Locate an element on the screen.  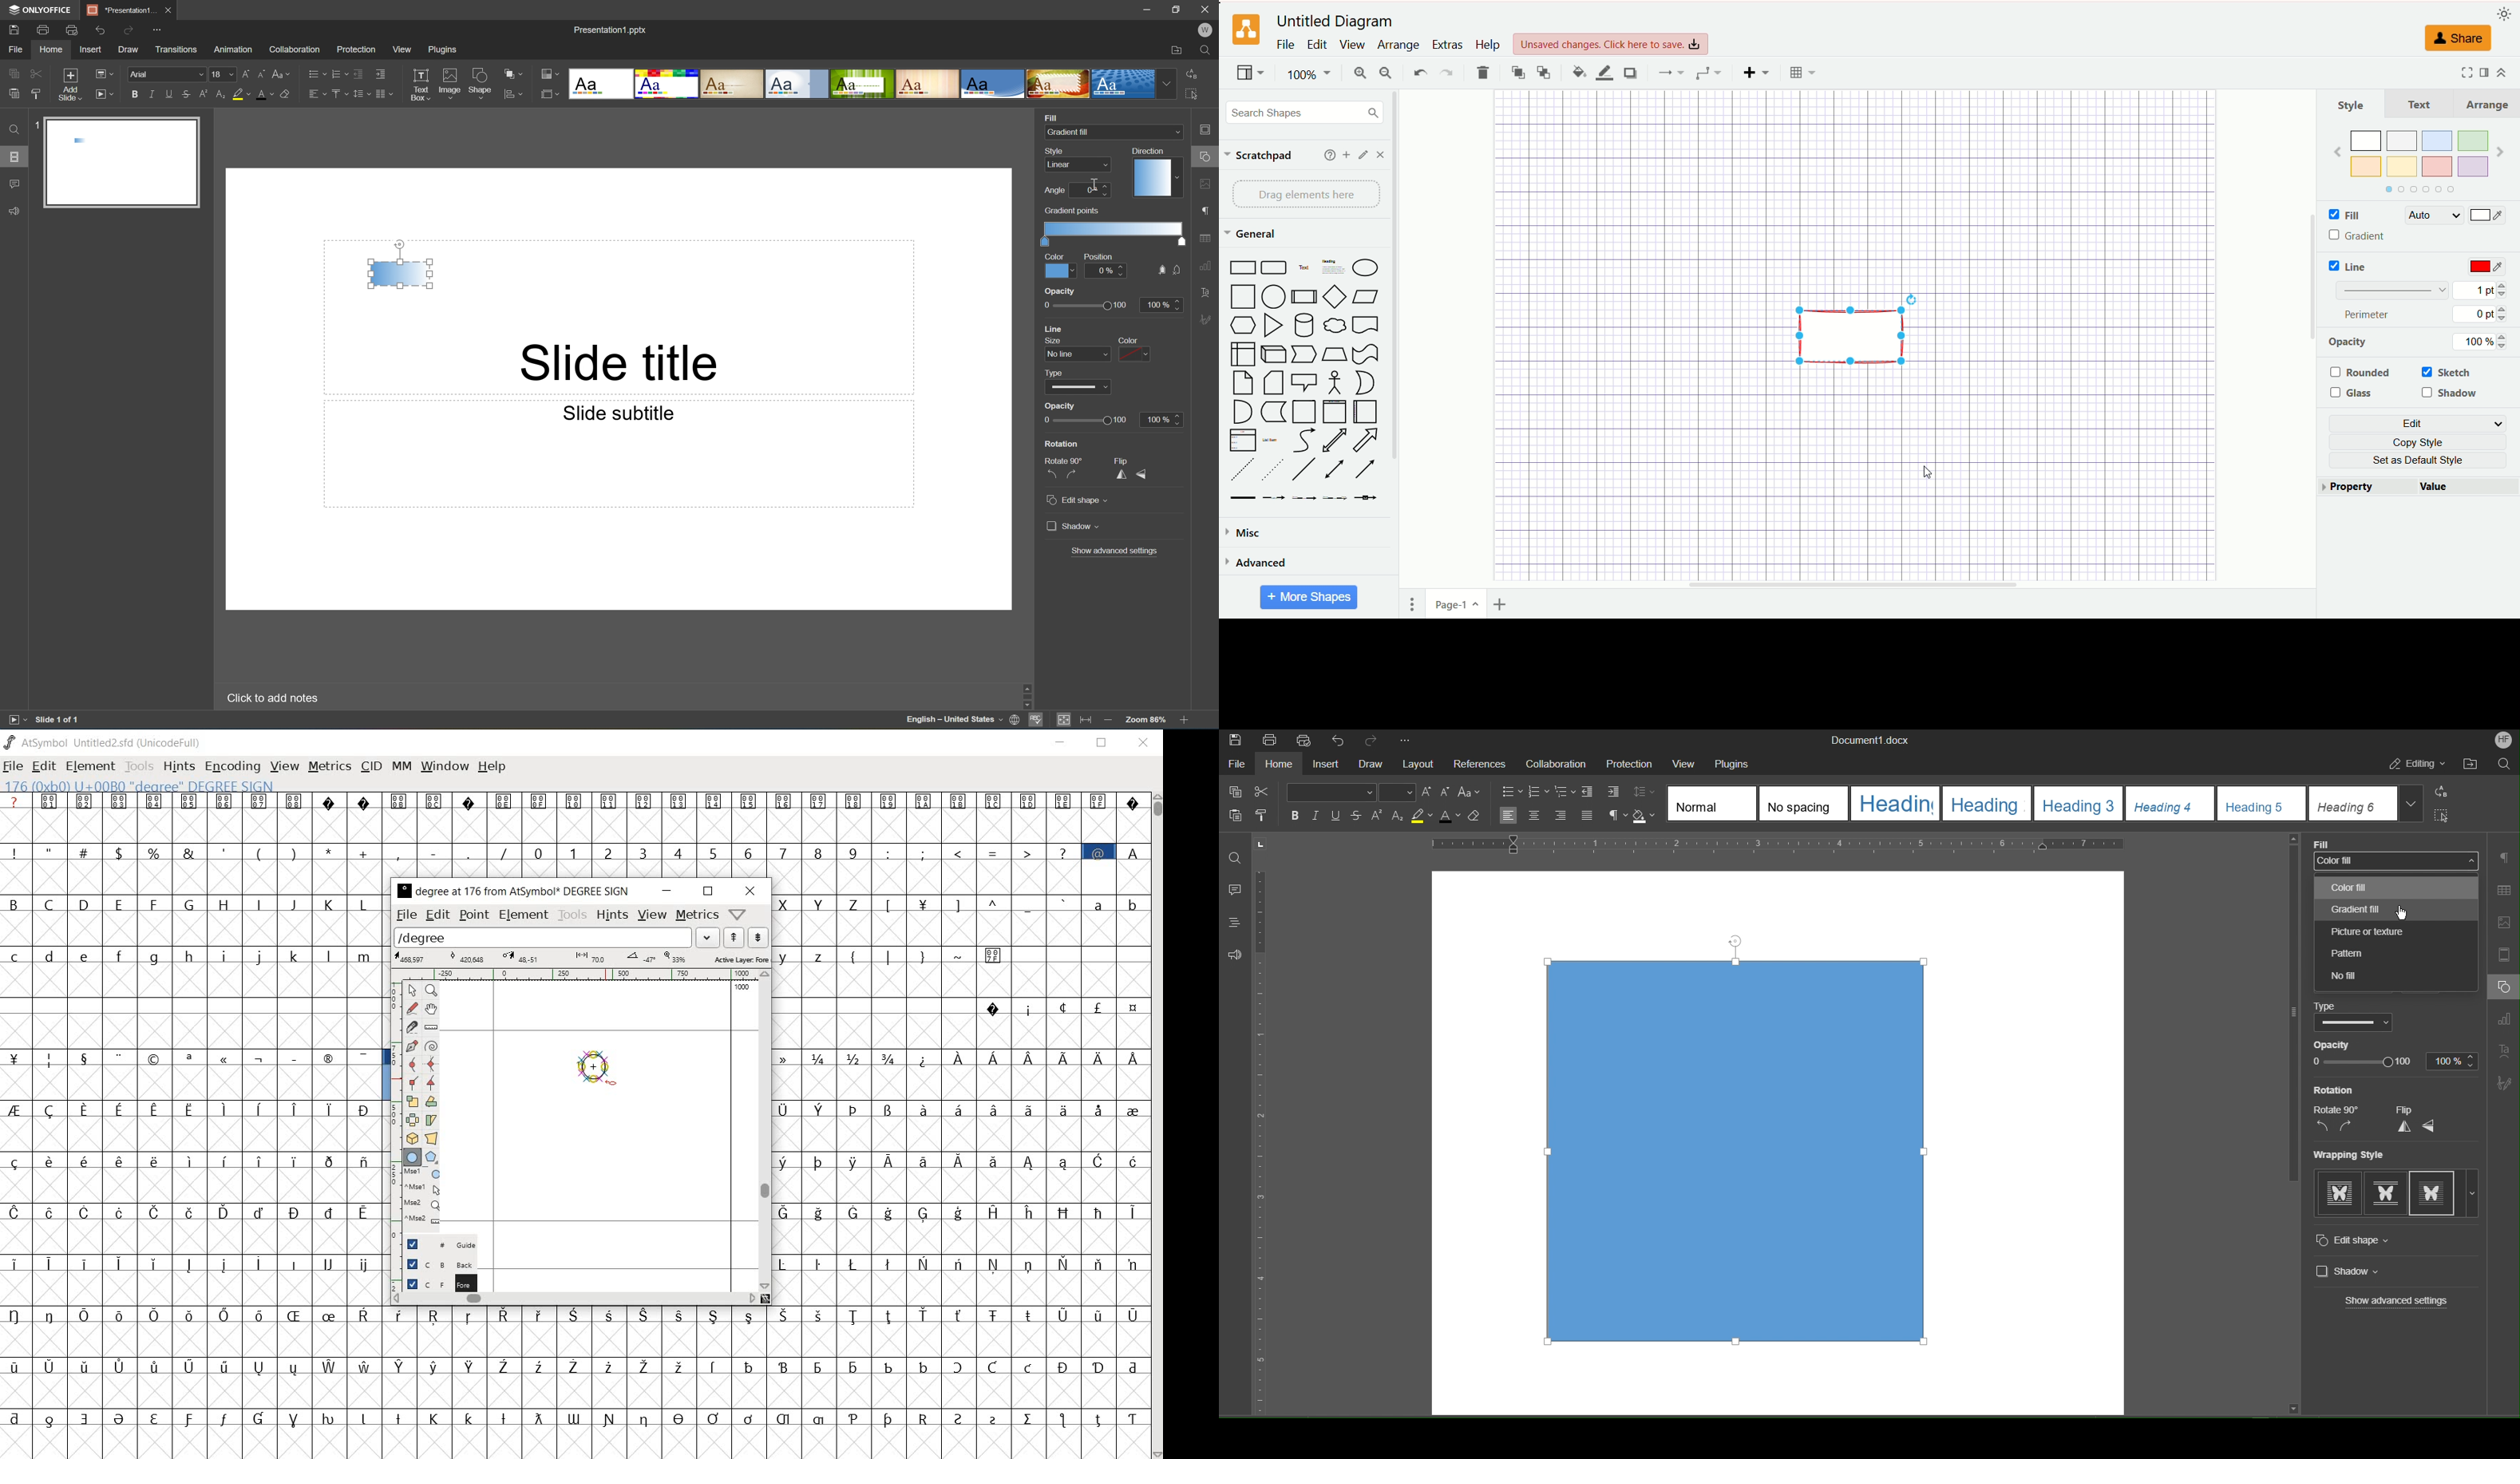
foreground is located at coordinates (433, 1285).